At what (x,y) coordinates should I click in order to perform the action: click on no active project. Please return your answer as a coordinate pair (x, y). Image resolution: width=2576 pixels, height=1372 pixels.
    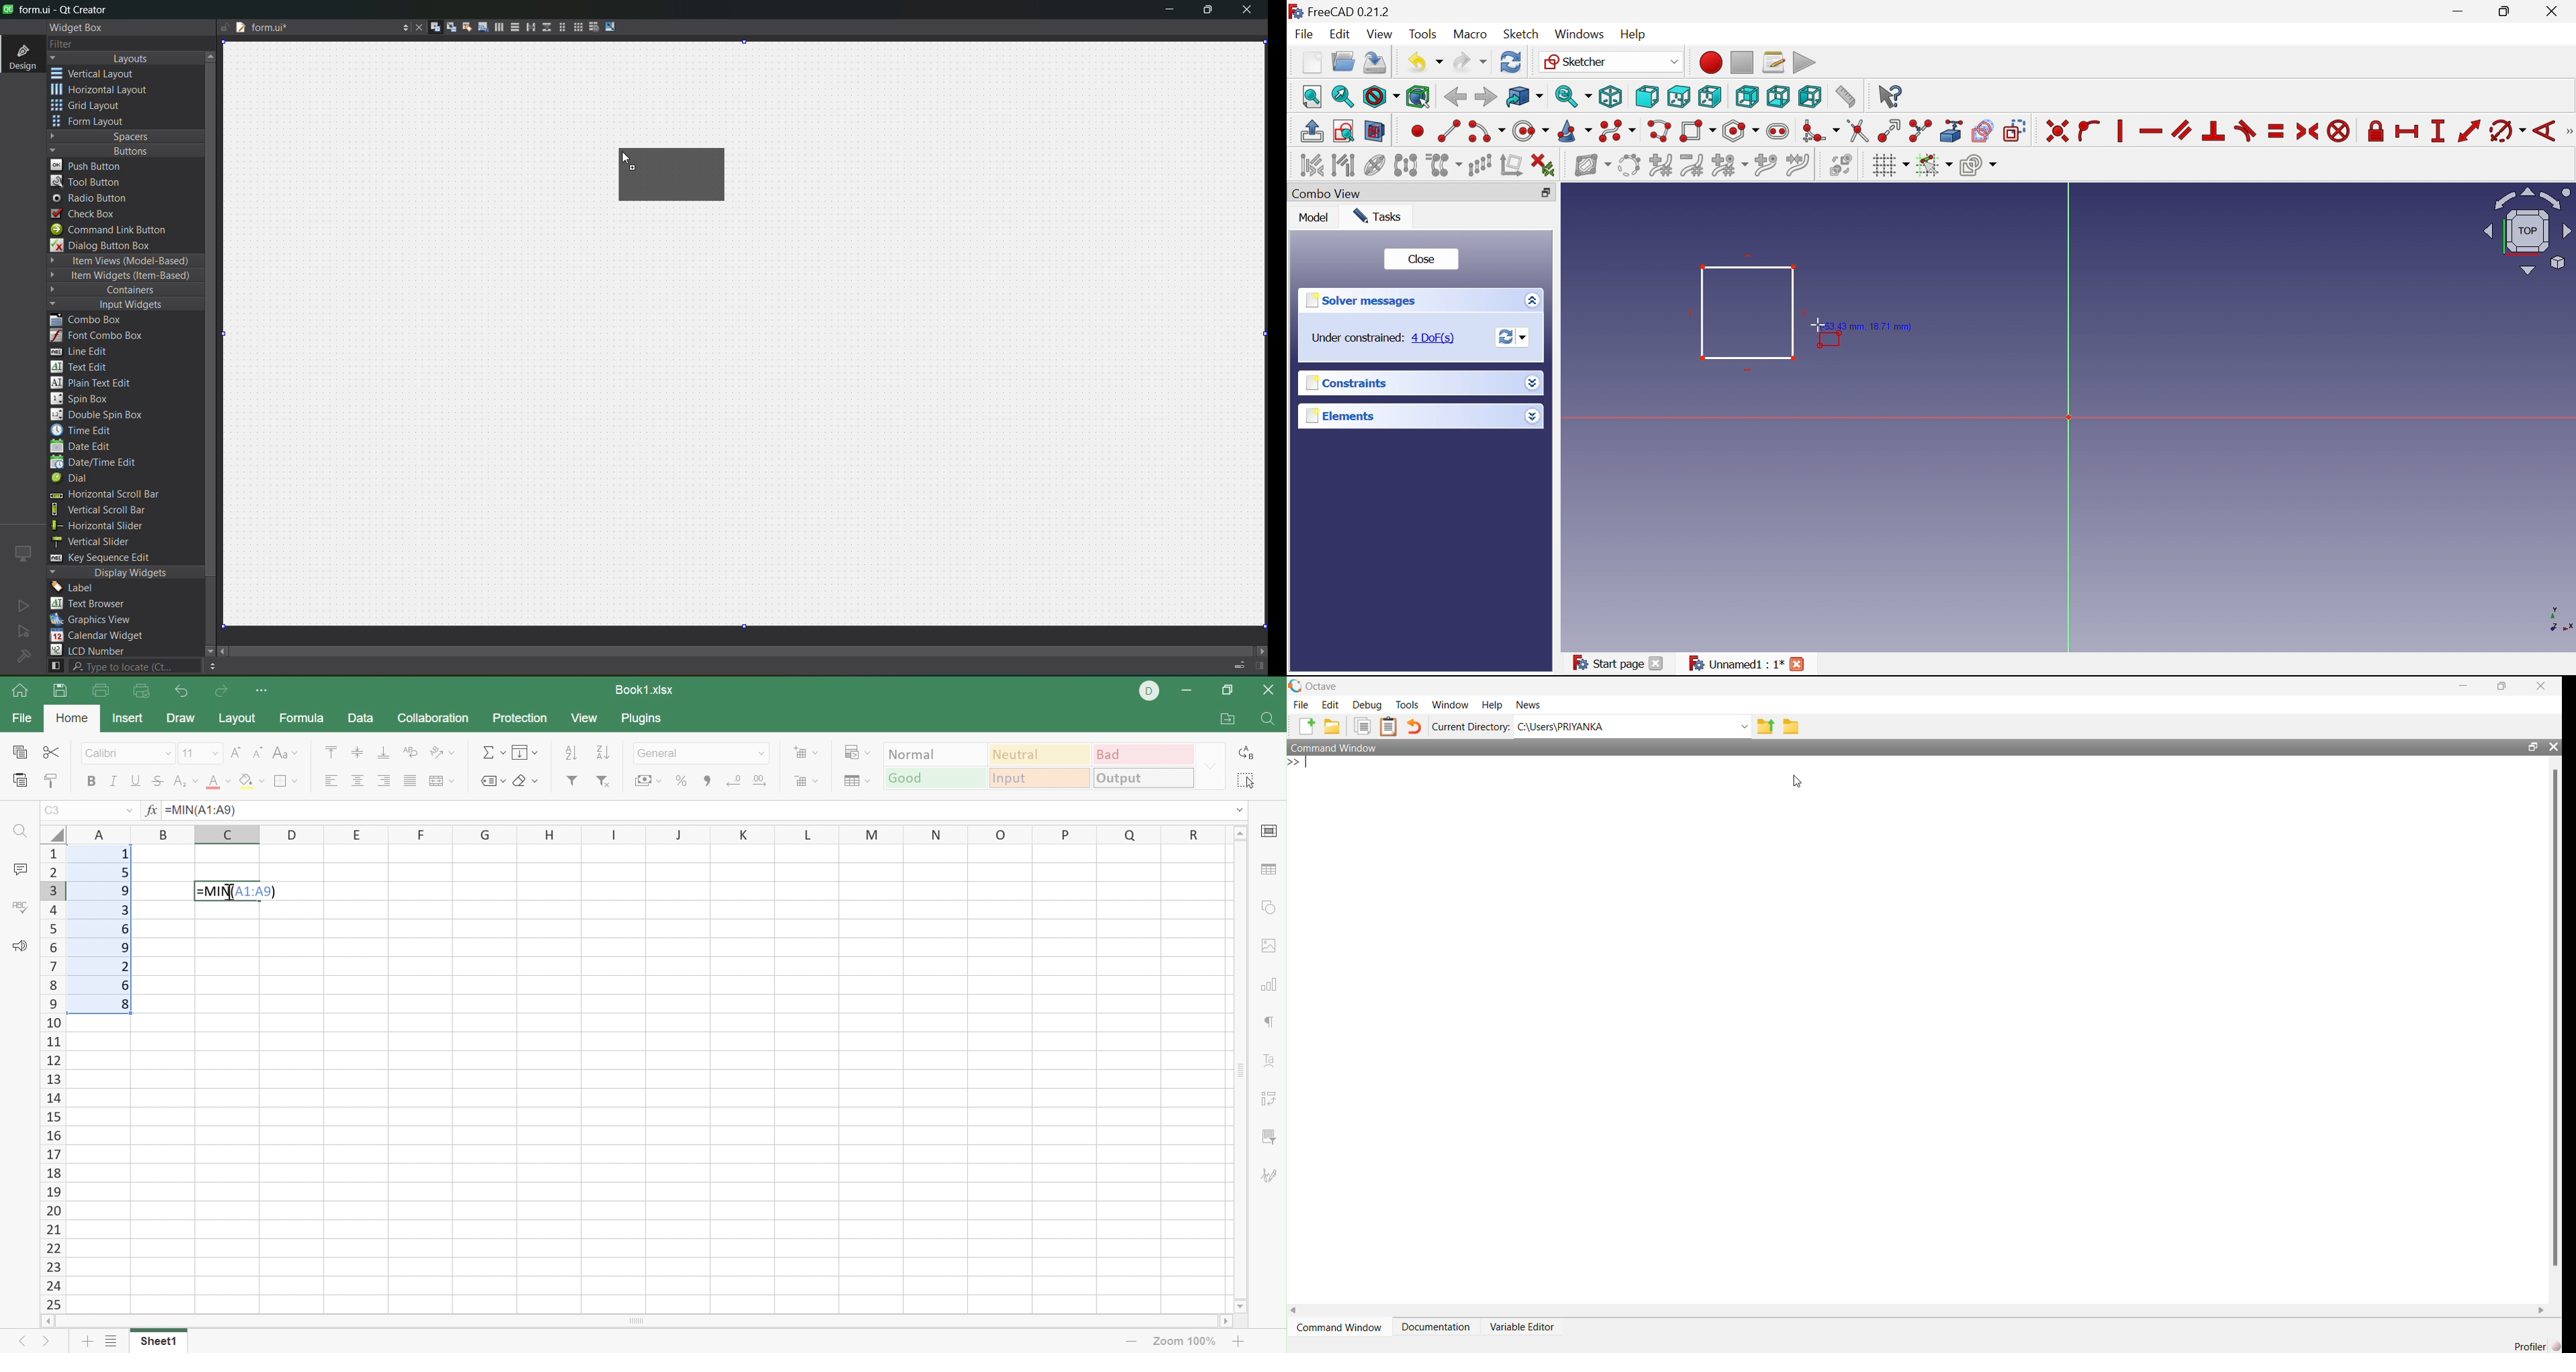
    Looking at the image, I should click on (23, 605).